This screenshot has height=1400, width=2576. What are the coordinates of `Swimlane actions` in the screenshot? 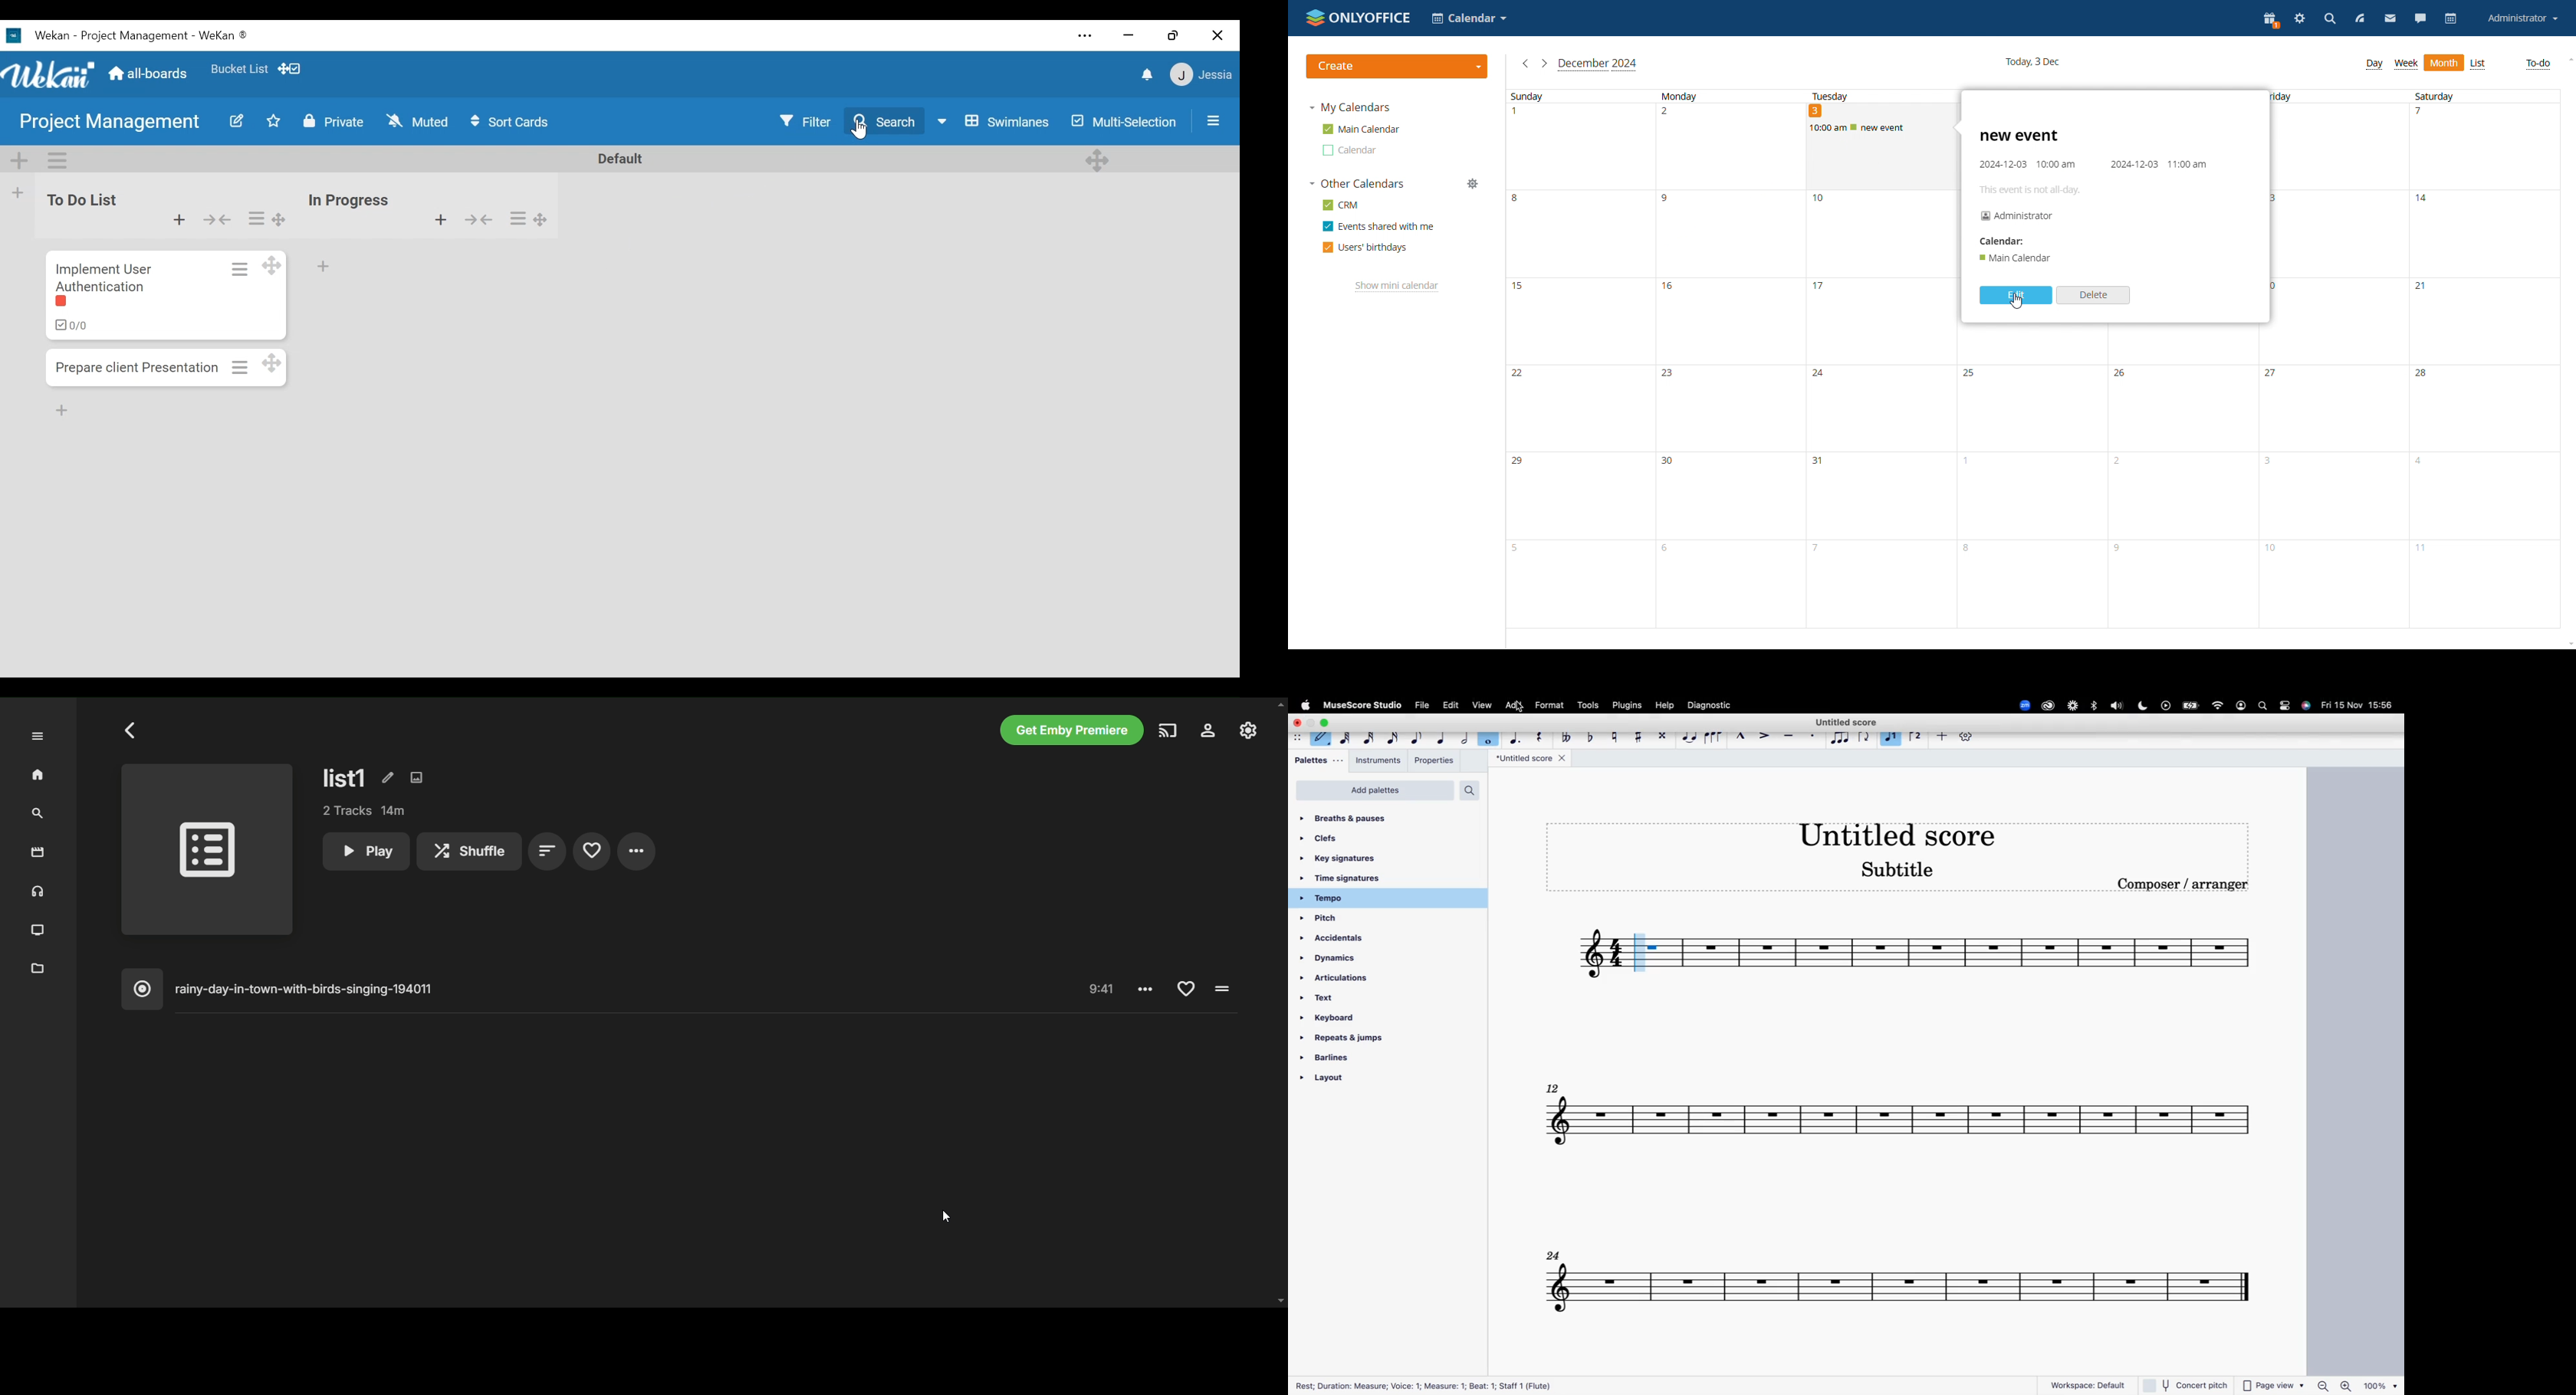 It's located at (60, 161).